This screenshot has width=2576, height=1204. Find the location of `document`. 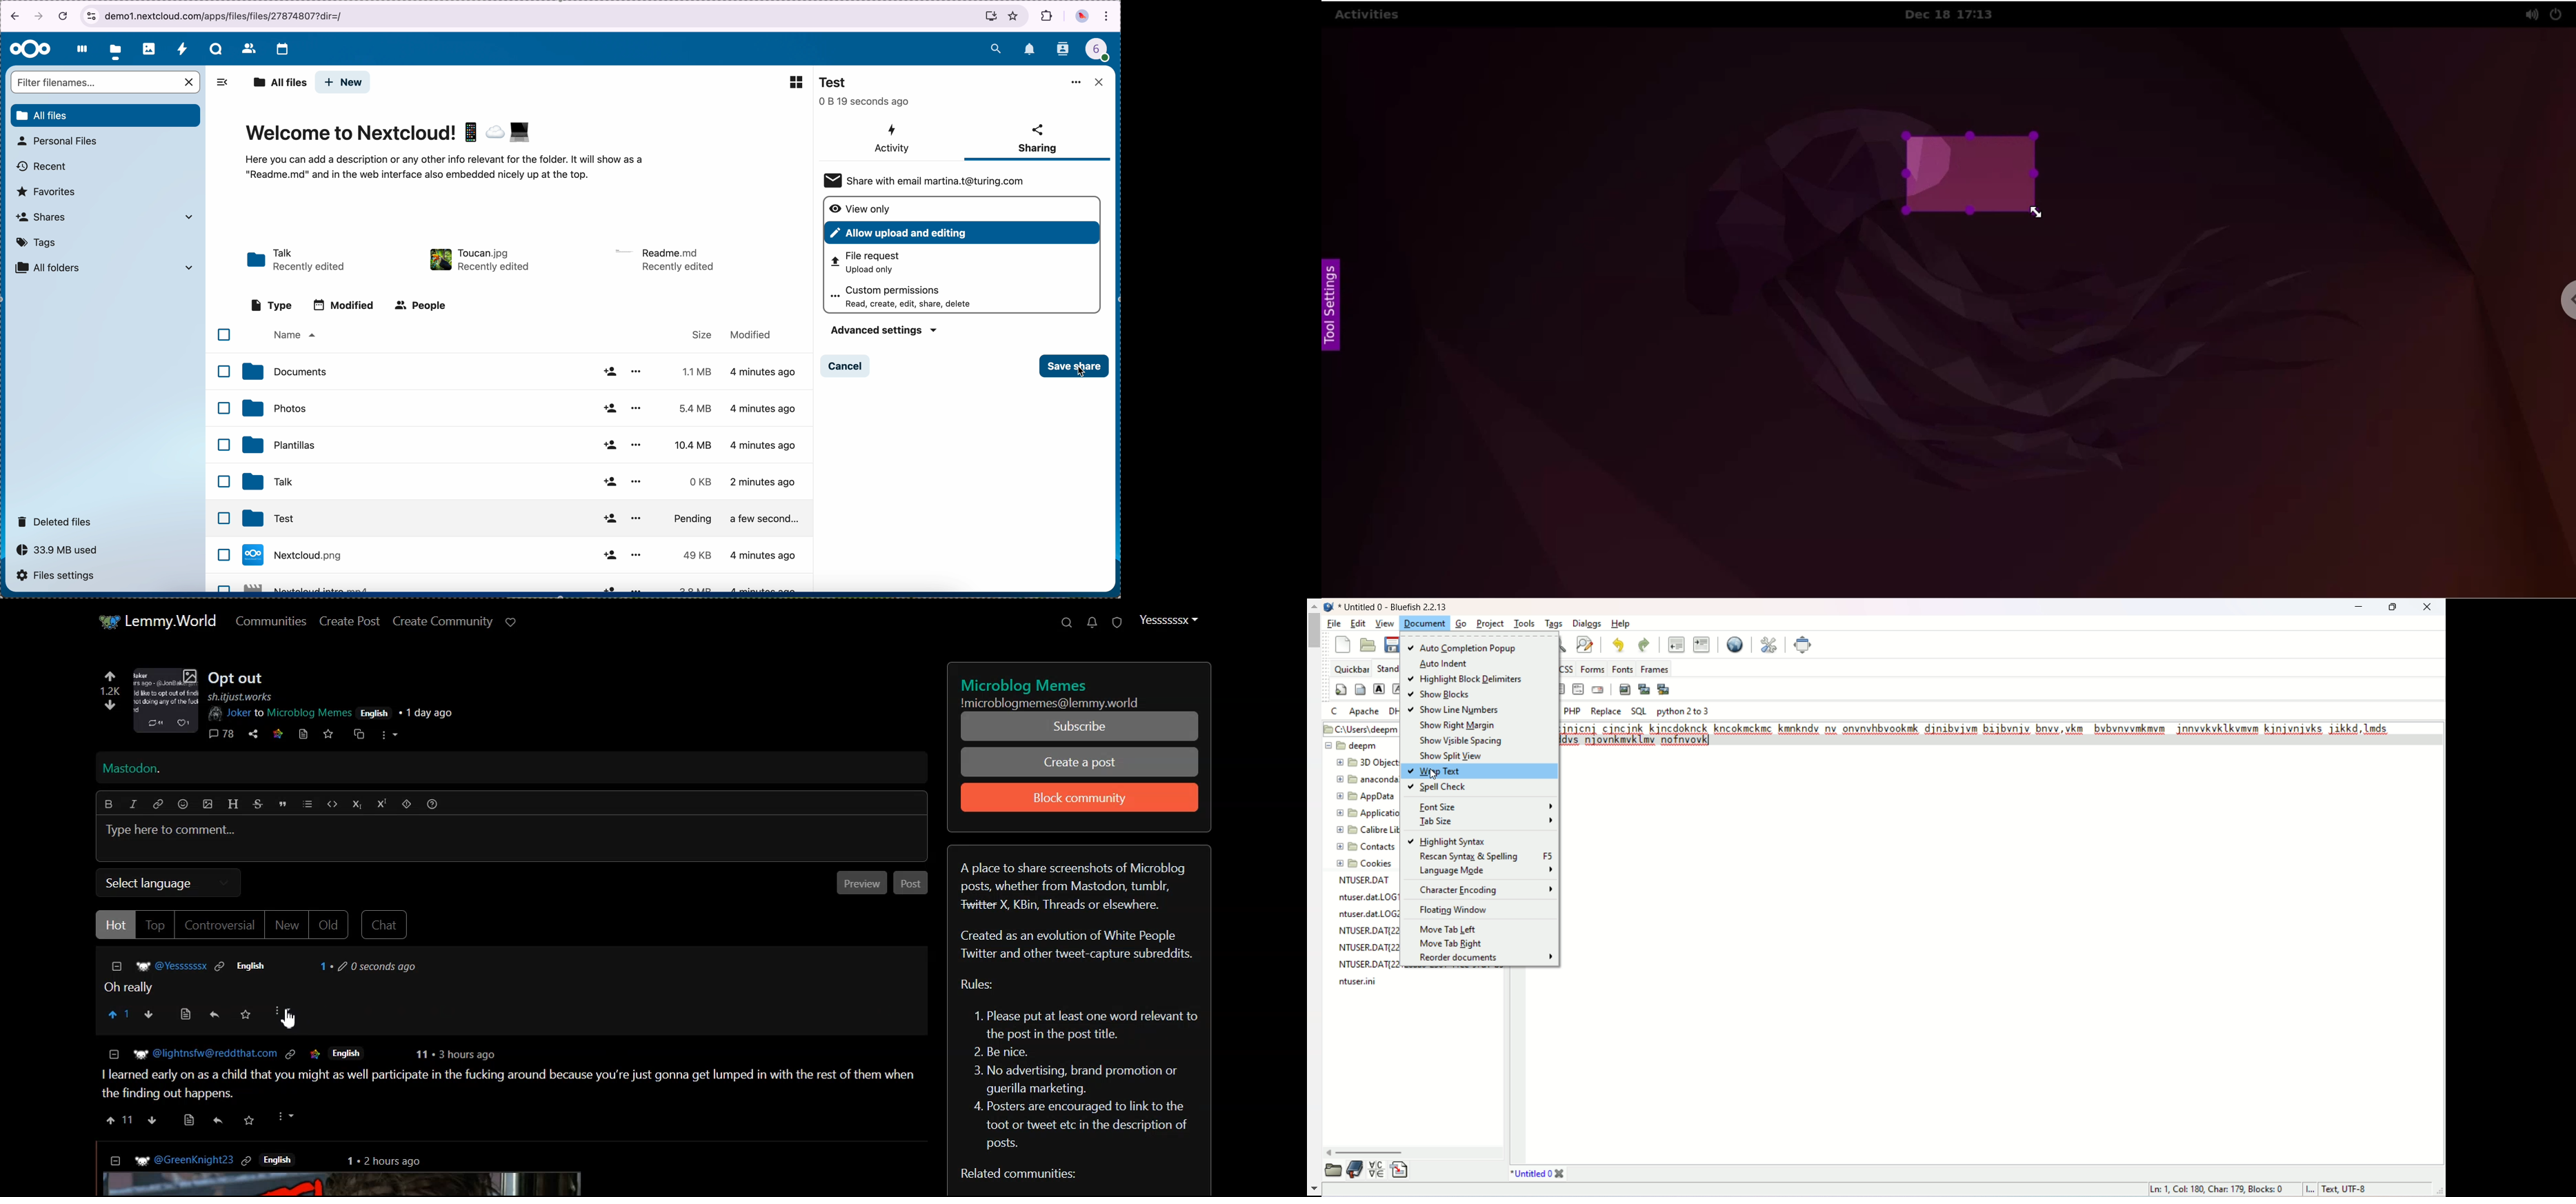

document is located at coordinates (1425, 623).